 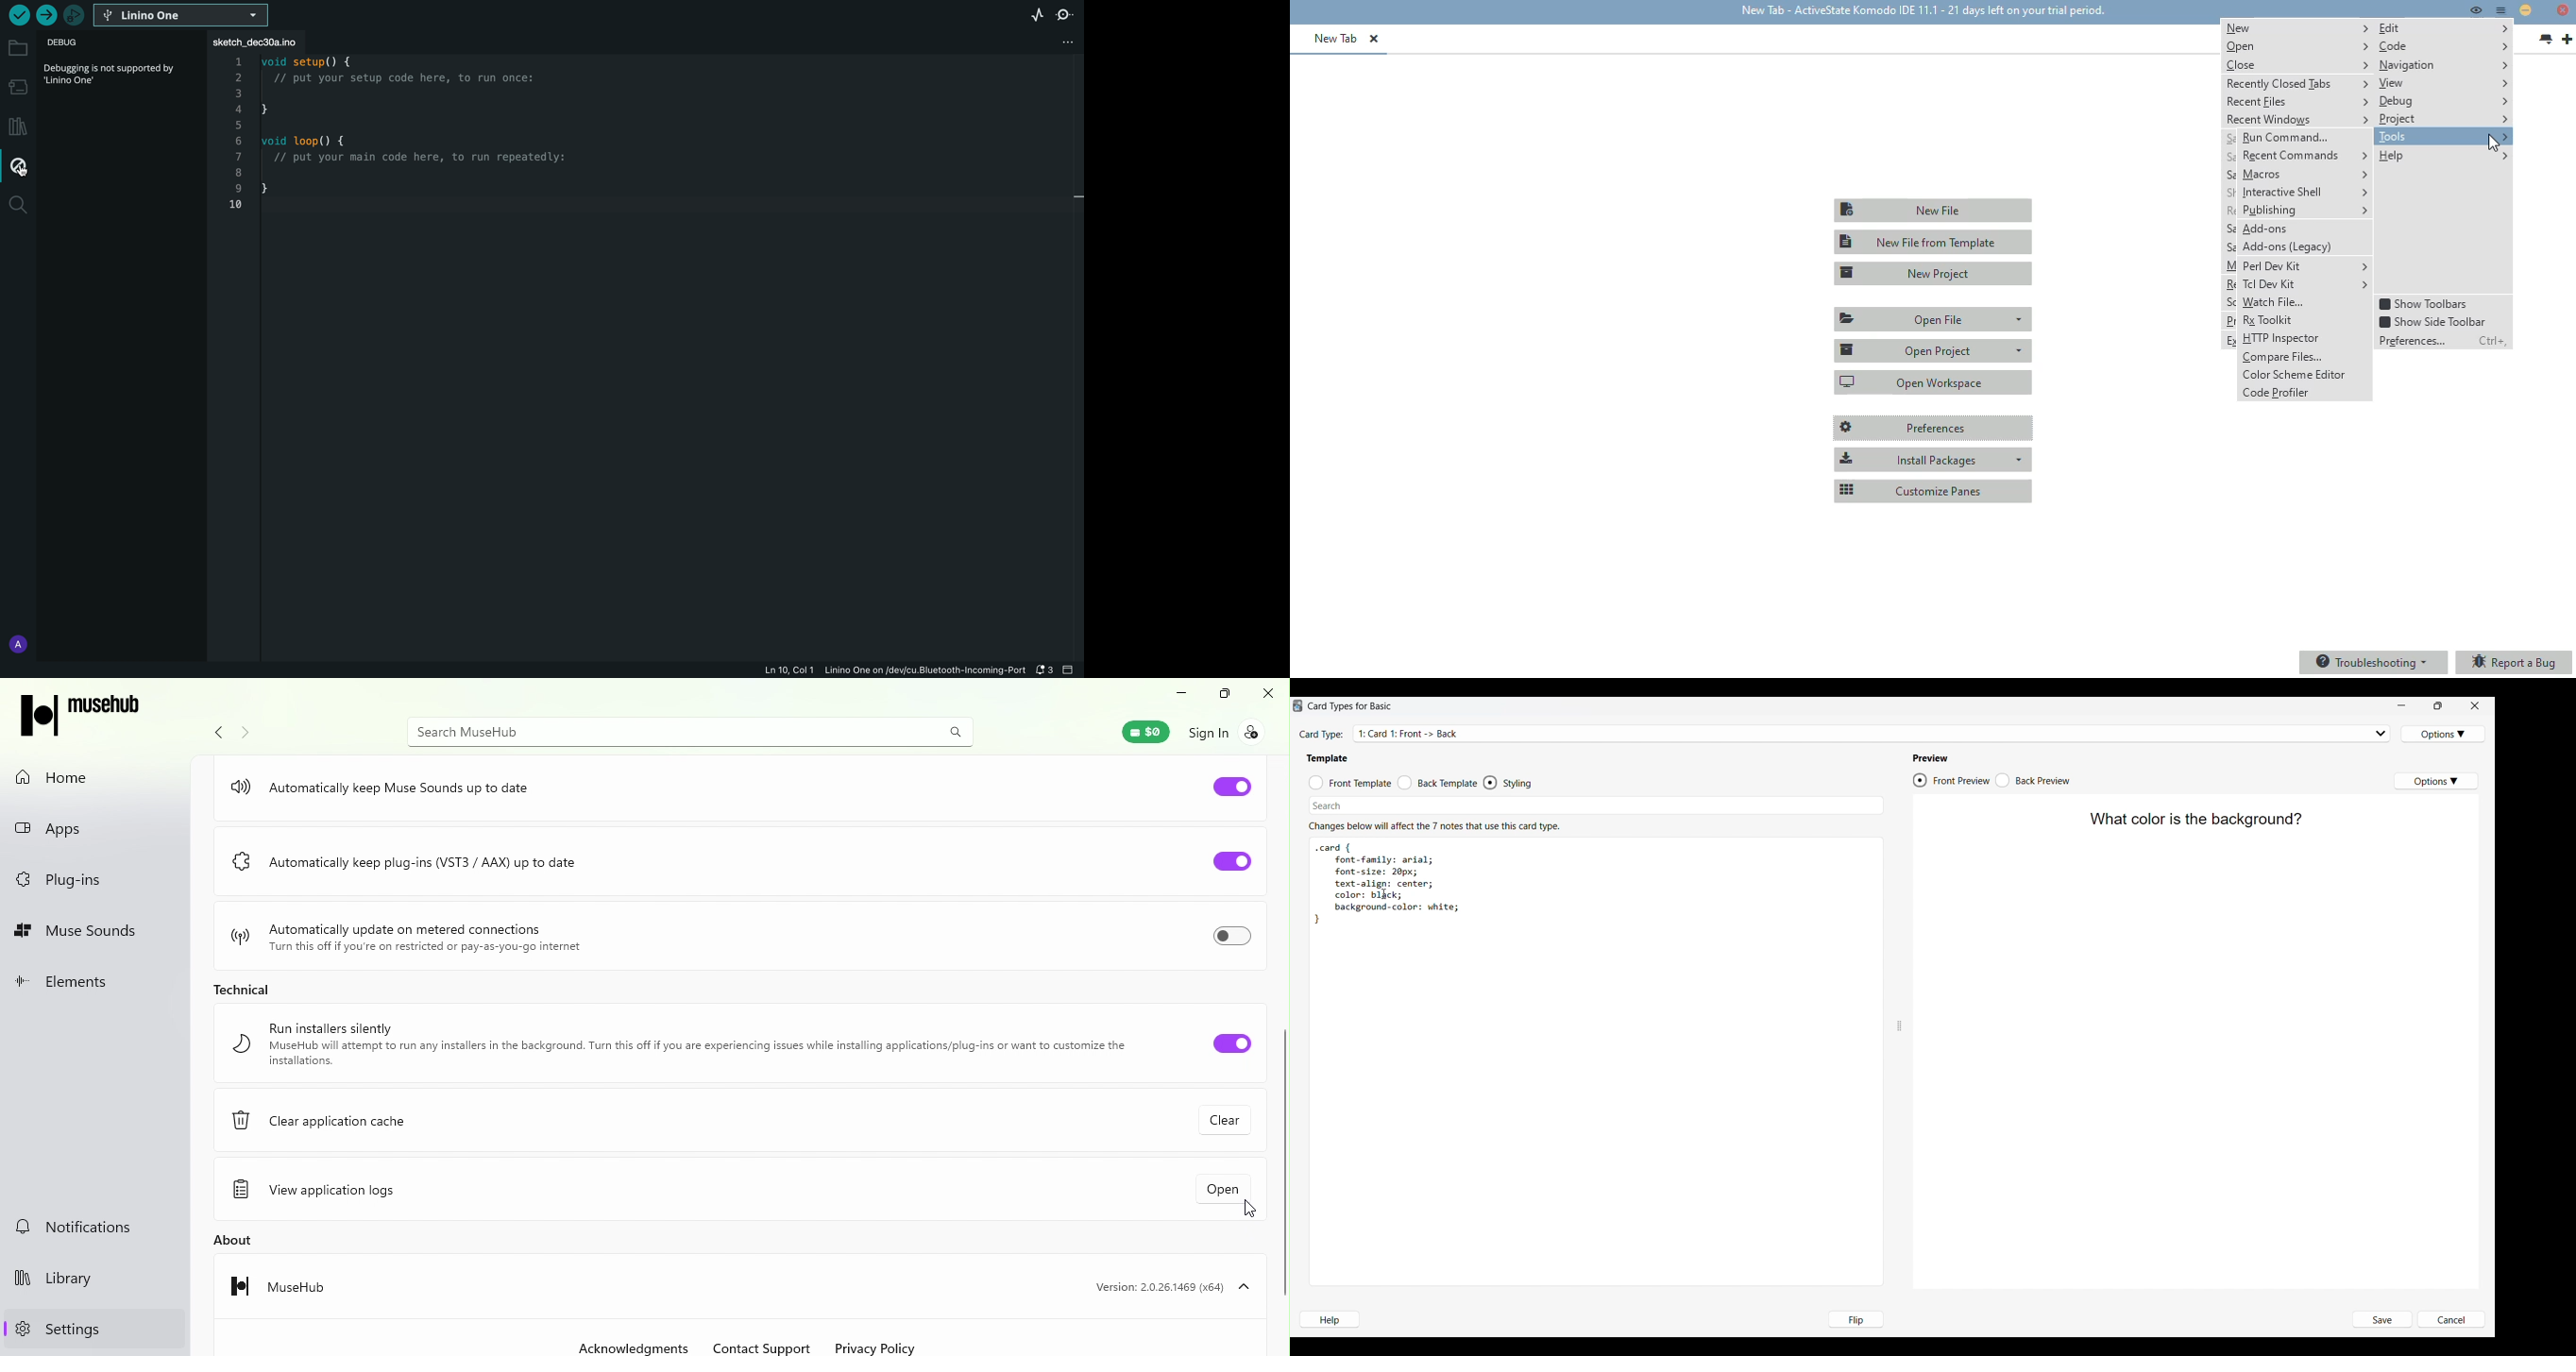 I want to click on Interactive shell, so click(x=2305, y=193).